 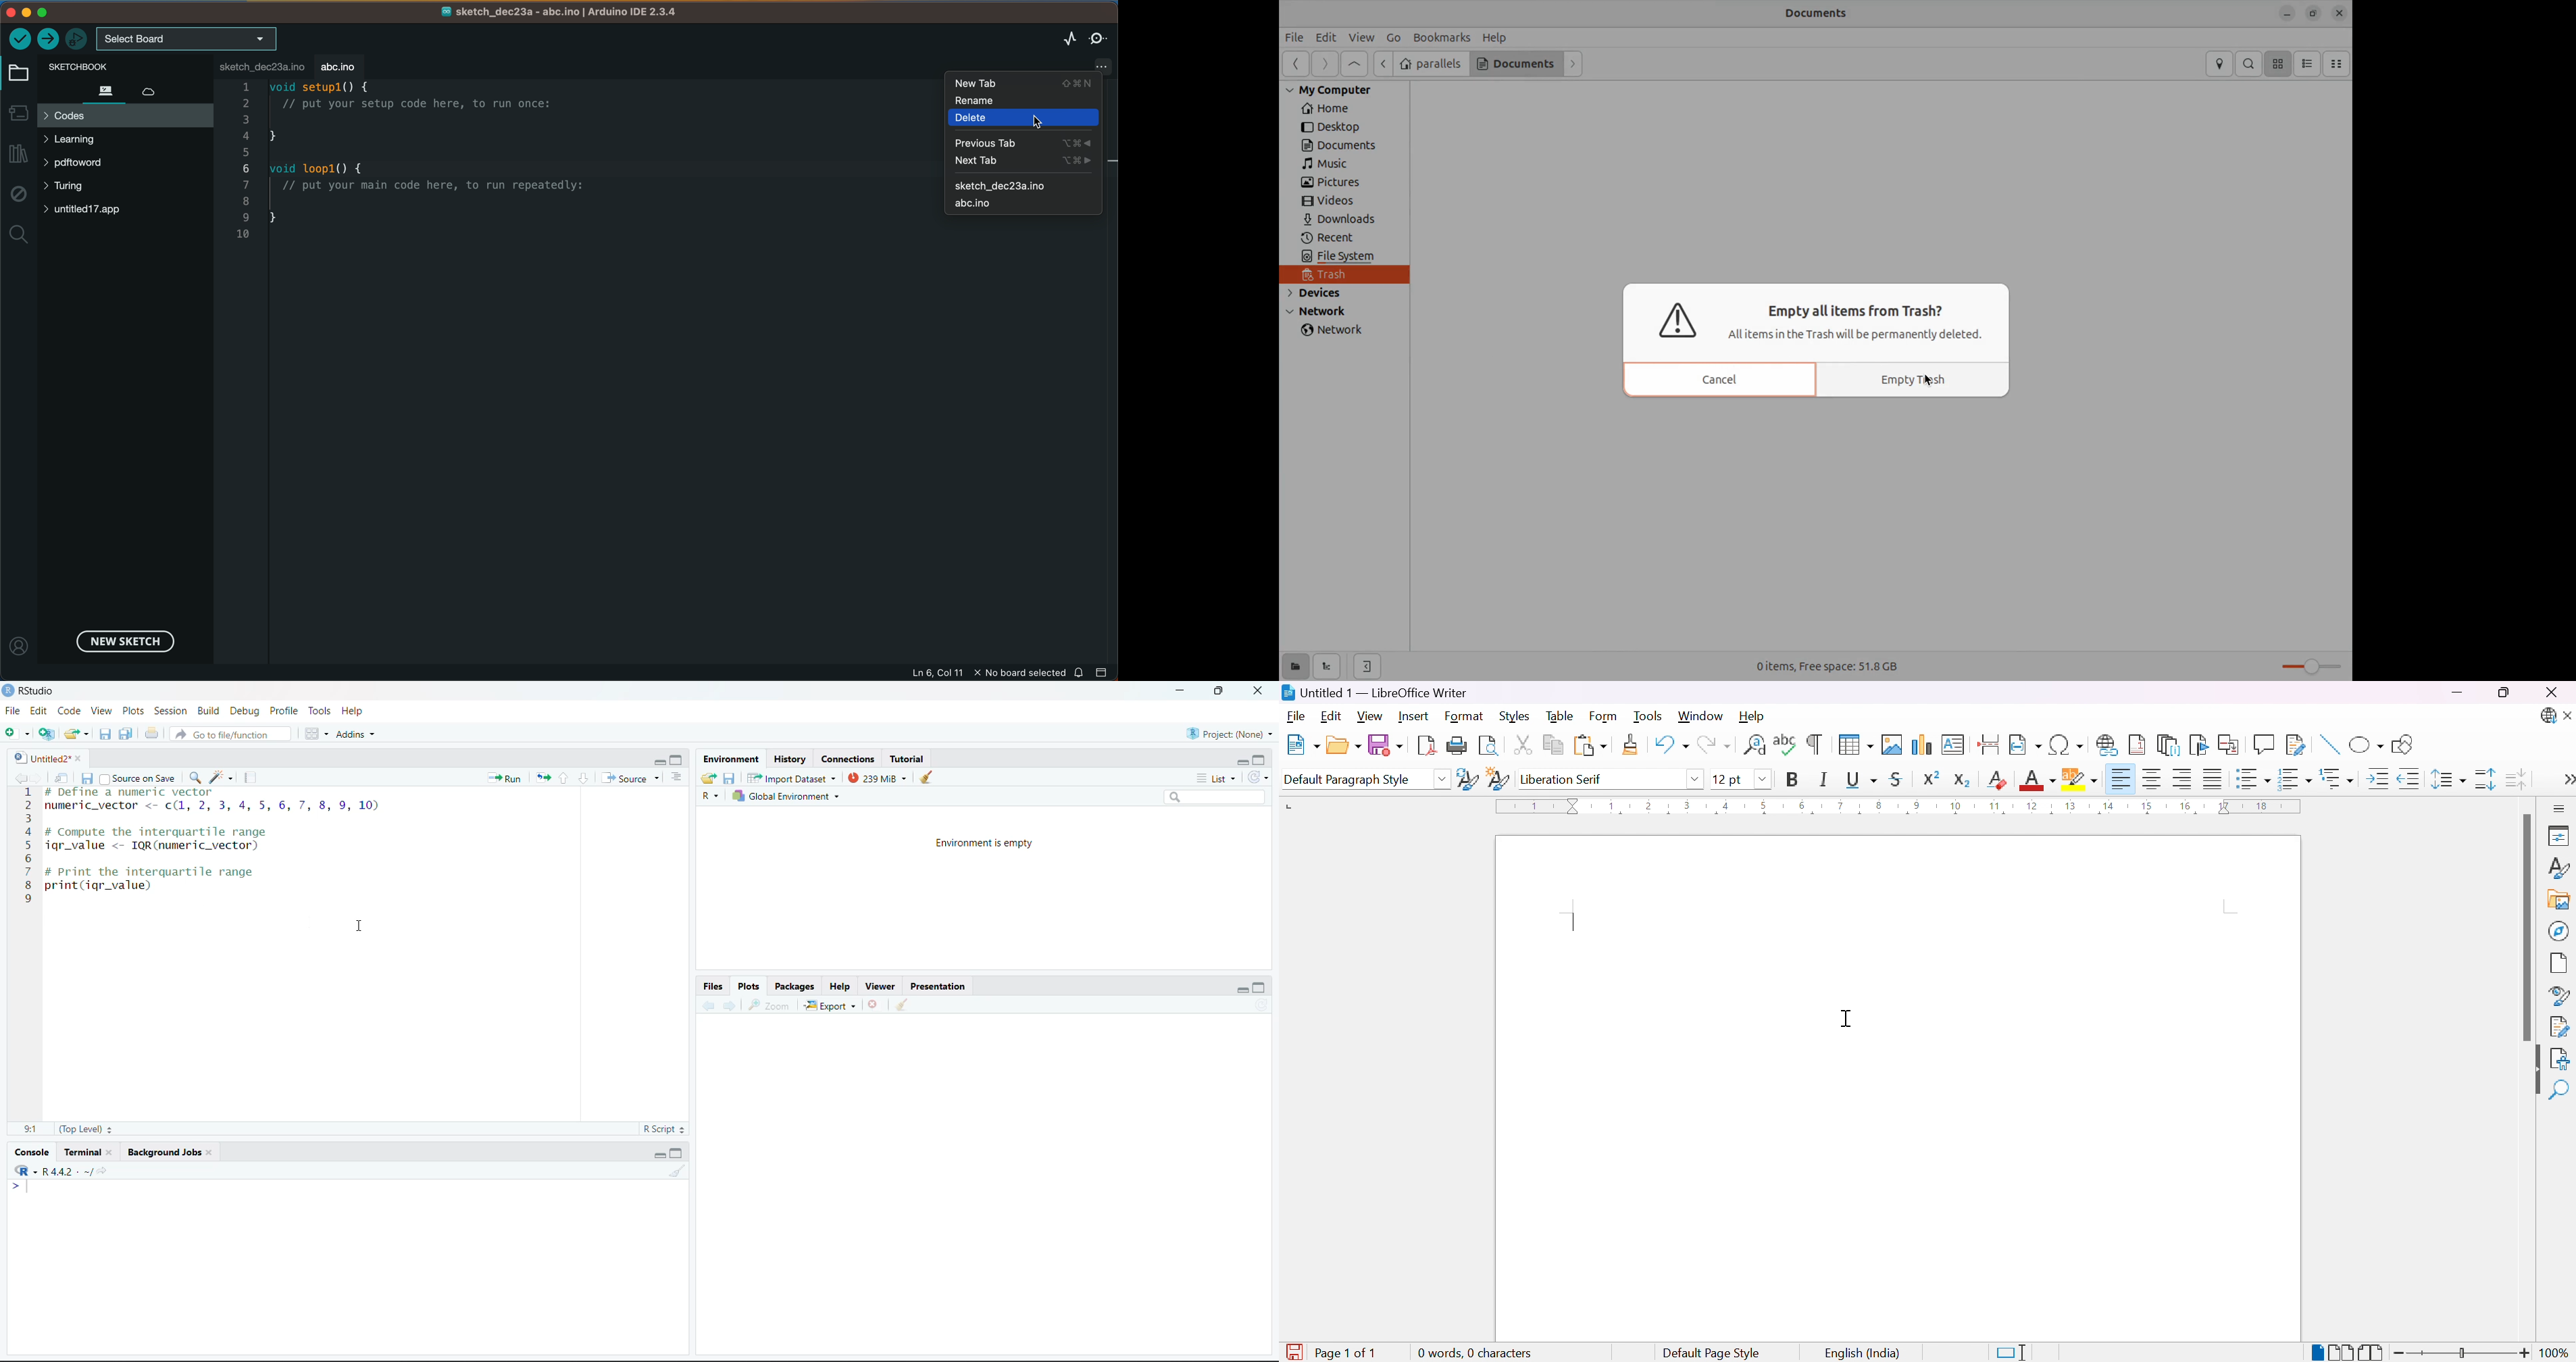 What do you see at coordinates (1695, 778) in the screenshot?
I see `Drop down` at bounding box center [1695, 778].